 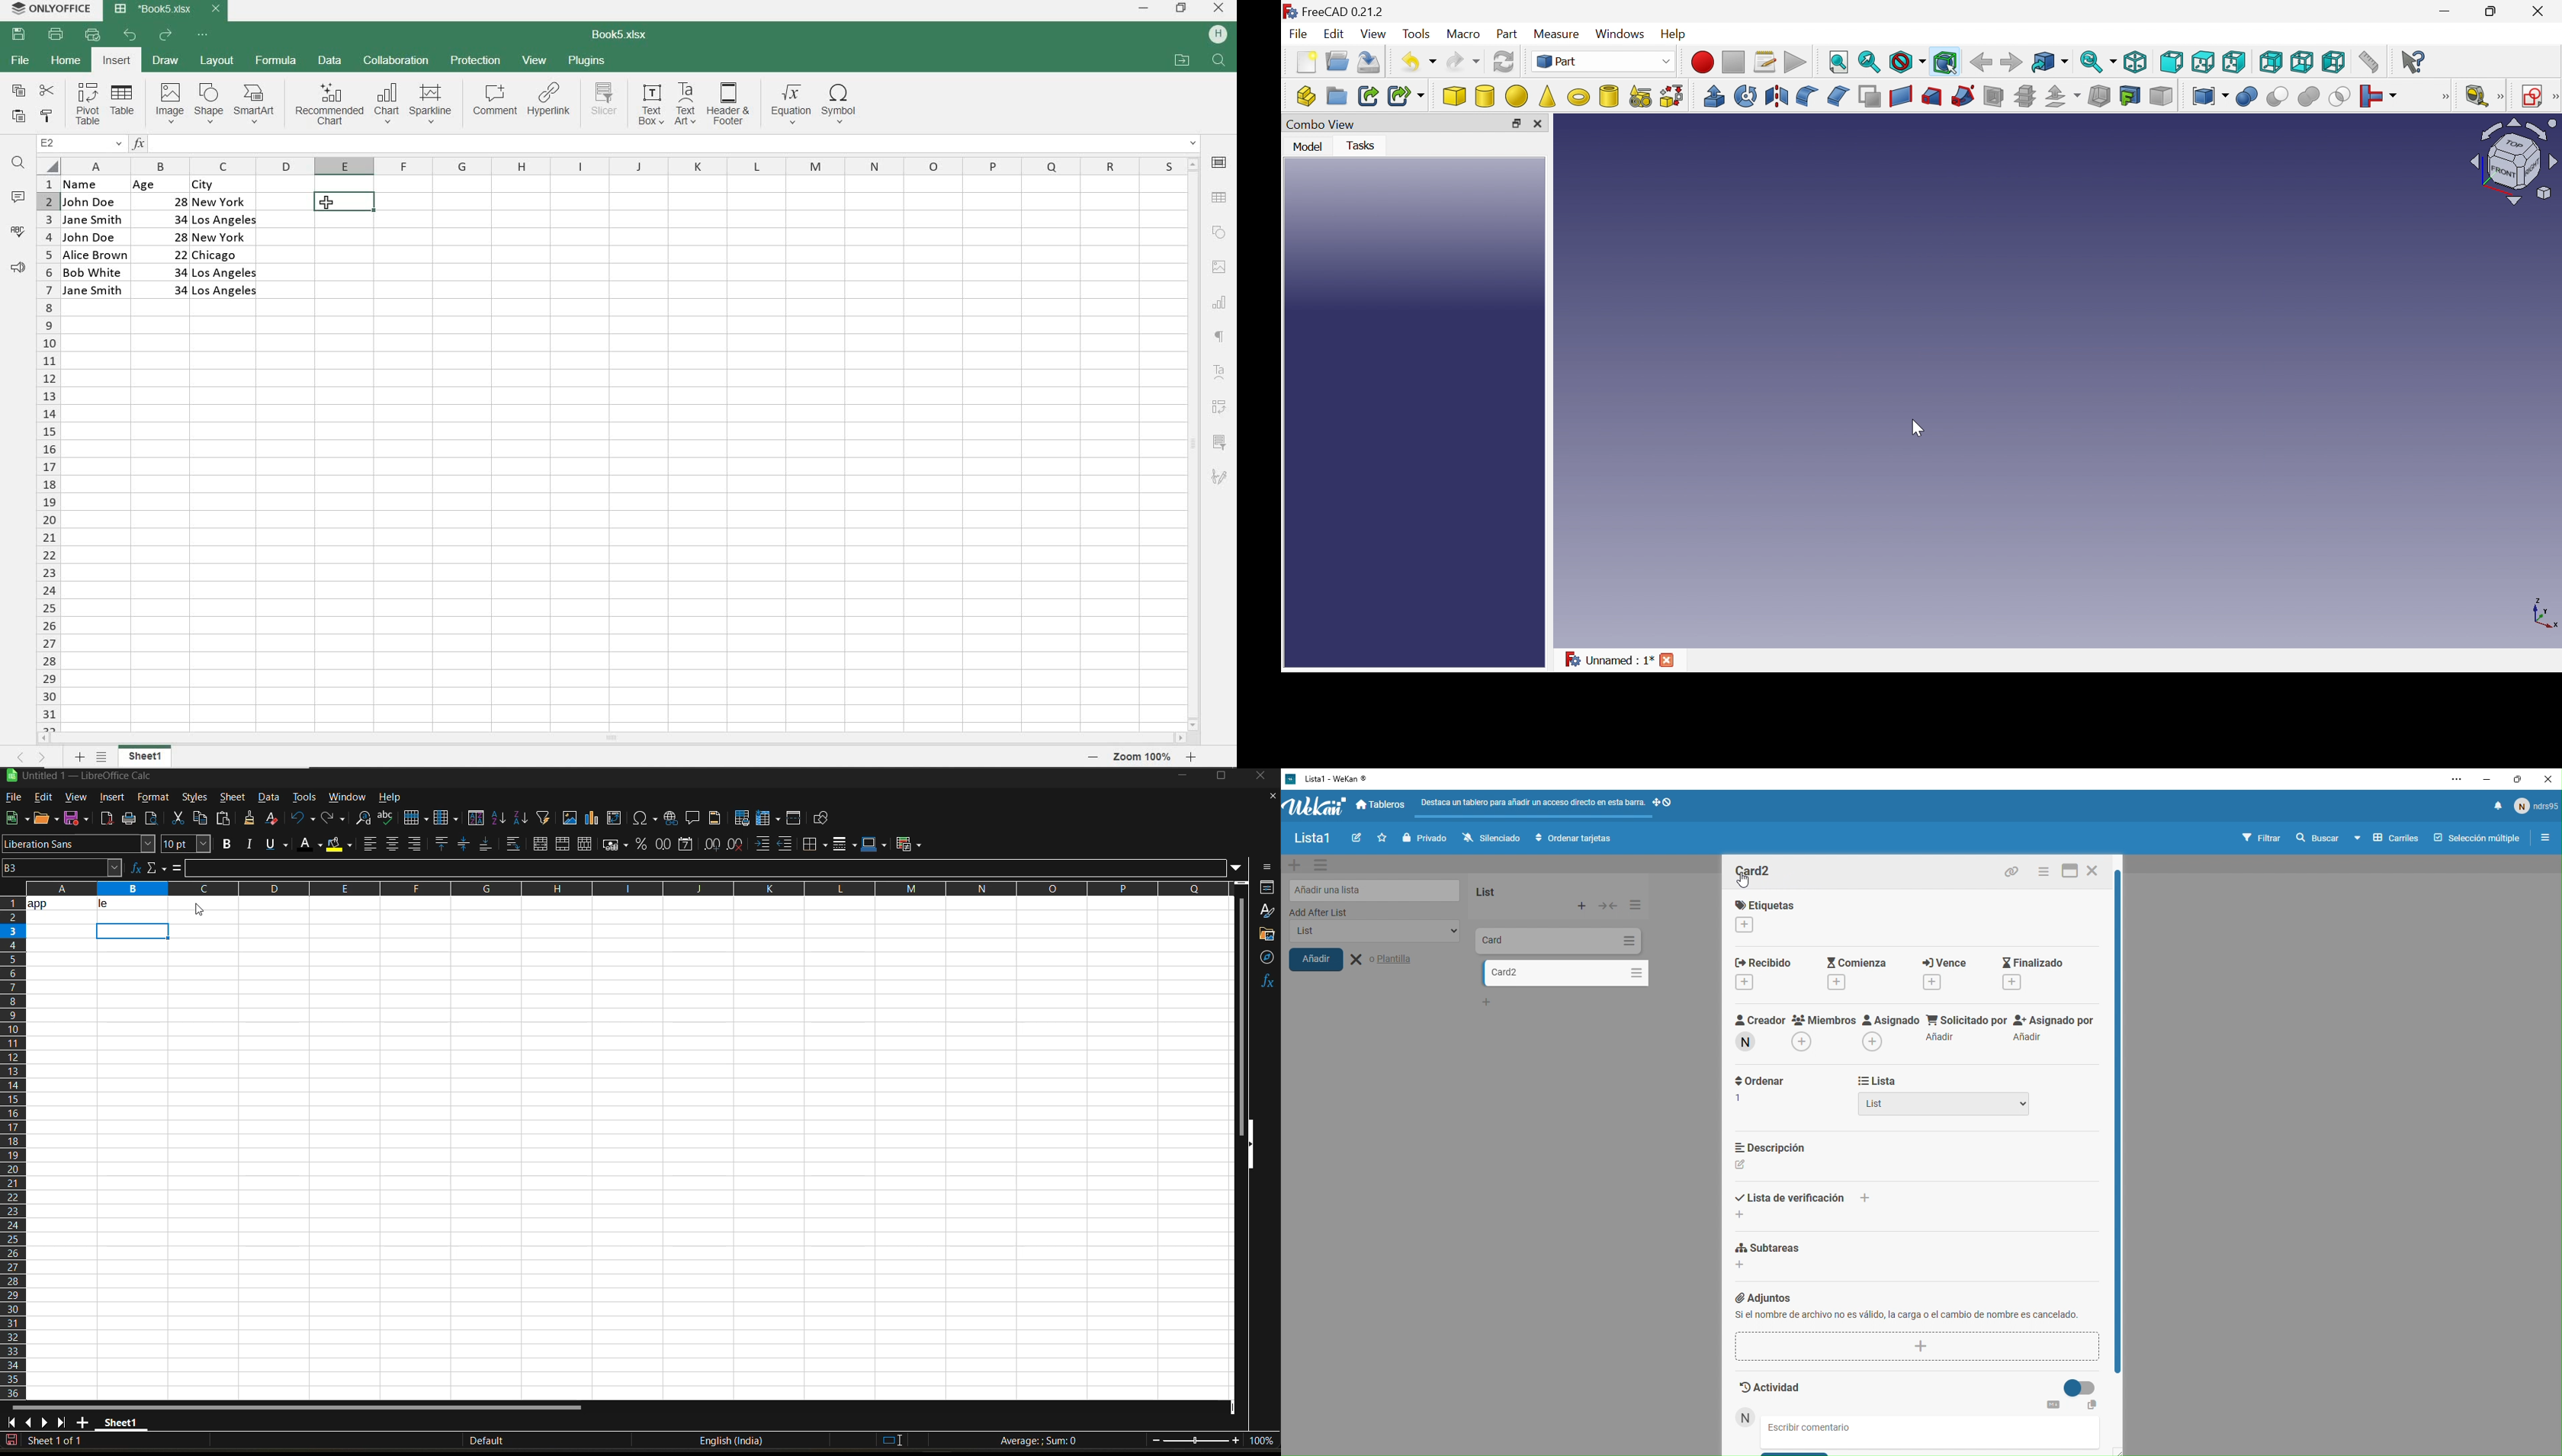 What do you see at coordinates (1142, 757) in the screenshot?
I see `zoom 100%` at bounding box center [1142, 757].